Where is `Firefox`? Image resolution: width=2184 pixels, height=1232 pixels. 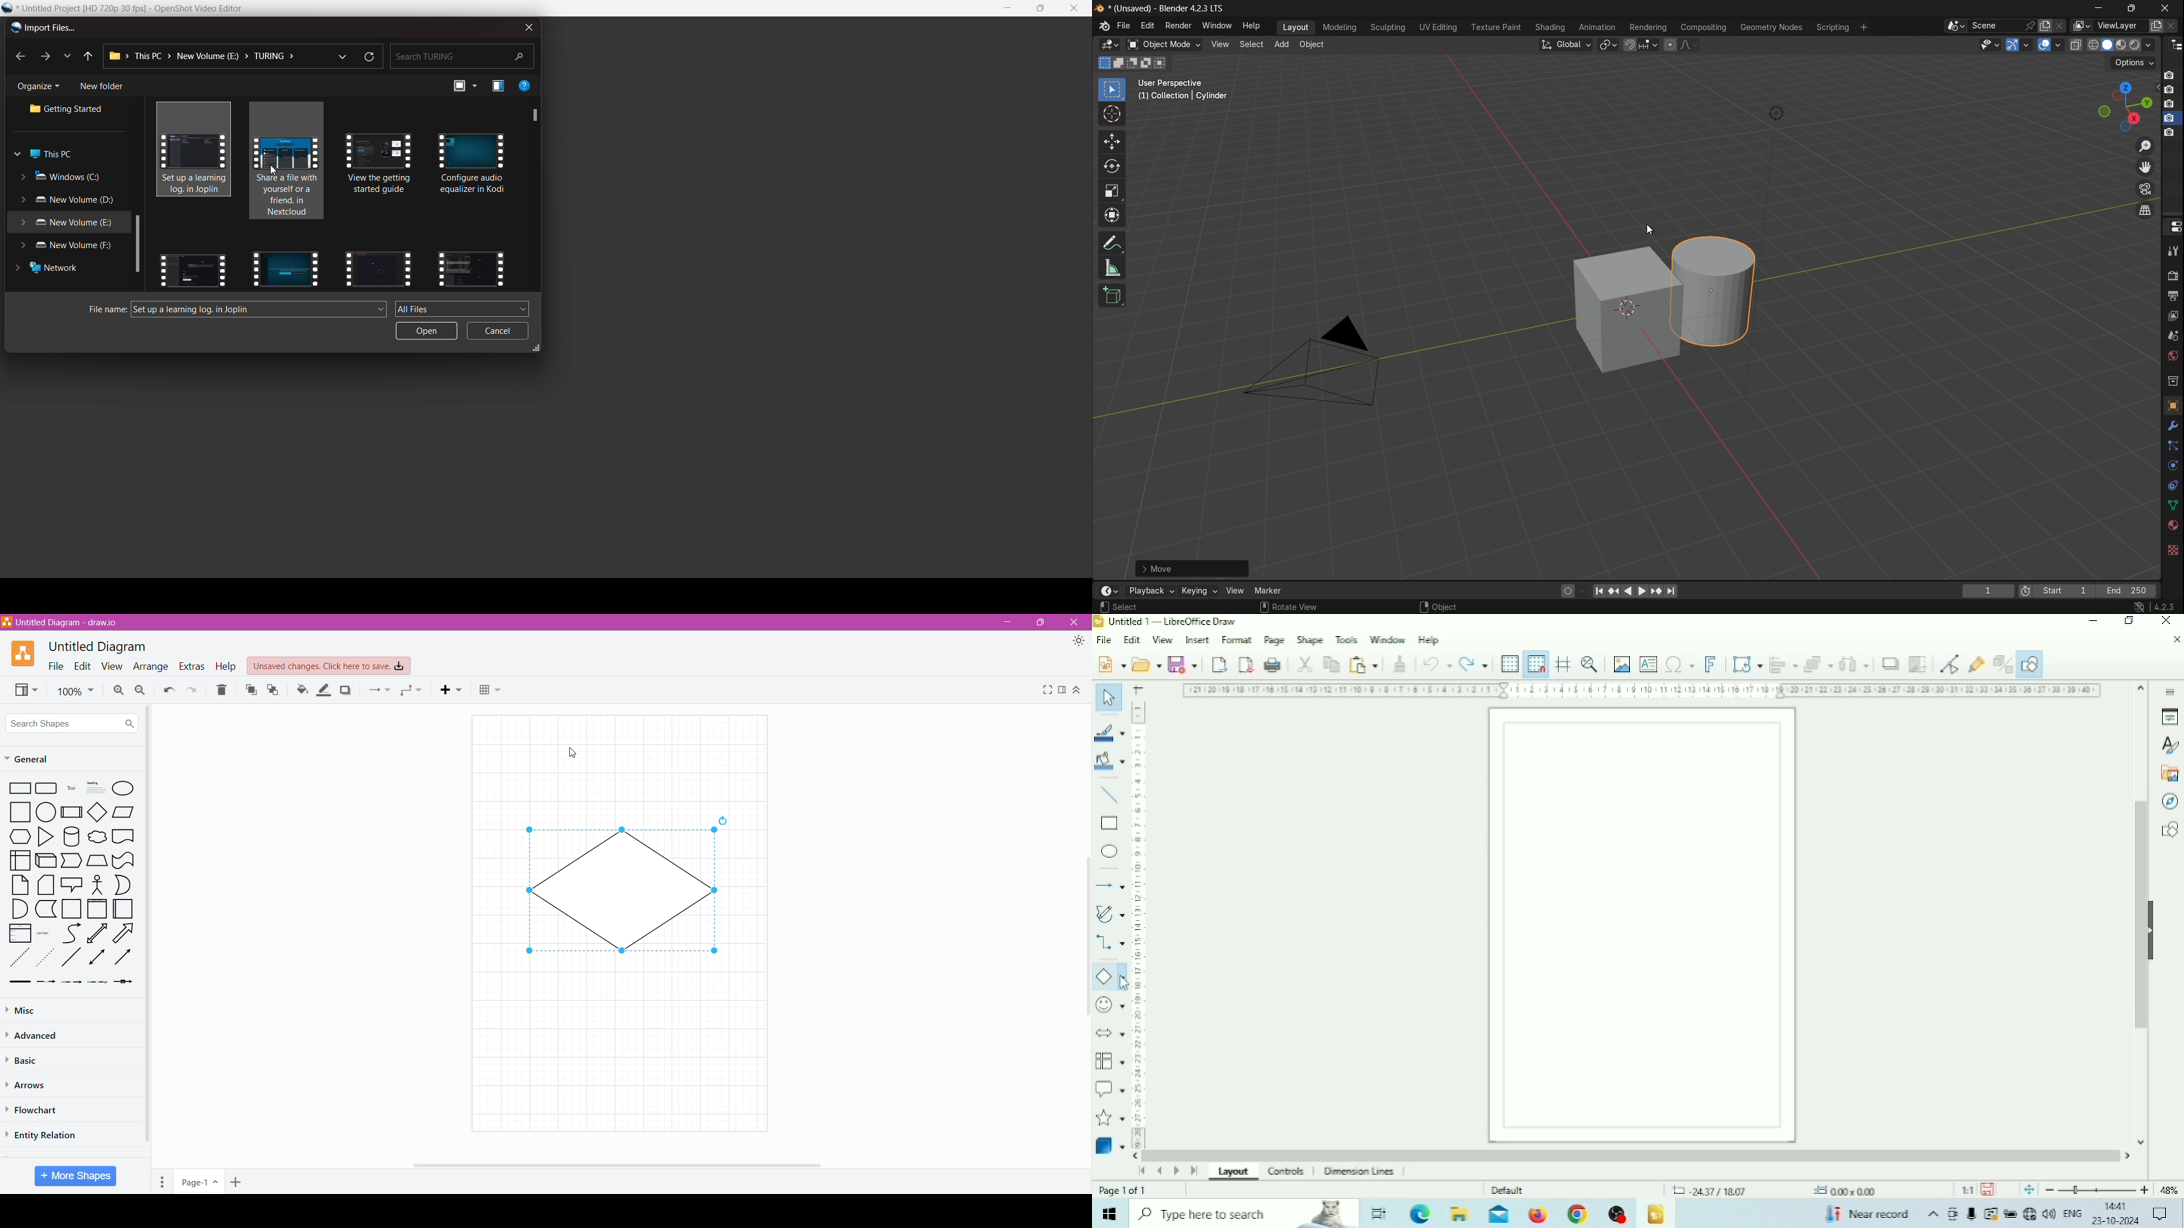
Firefox is located at coordinates (1538, 1214).